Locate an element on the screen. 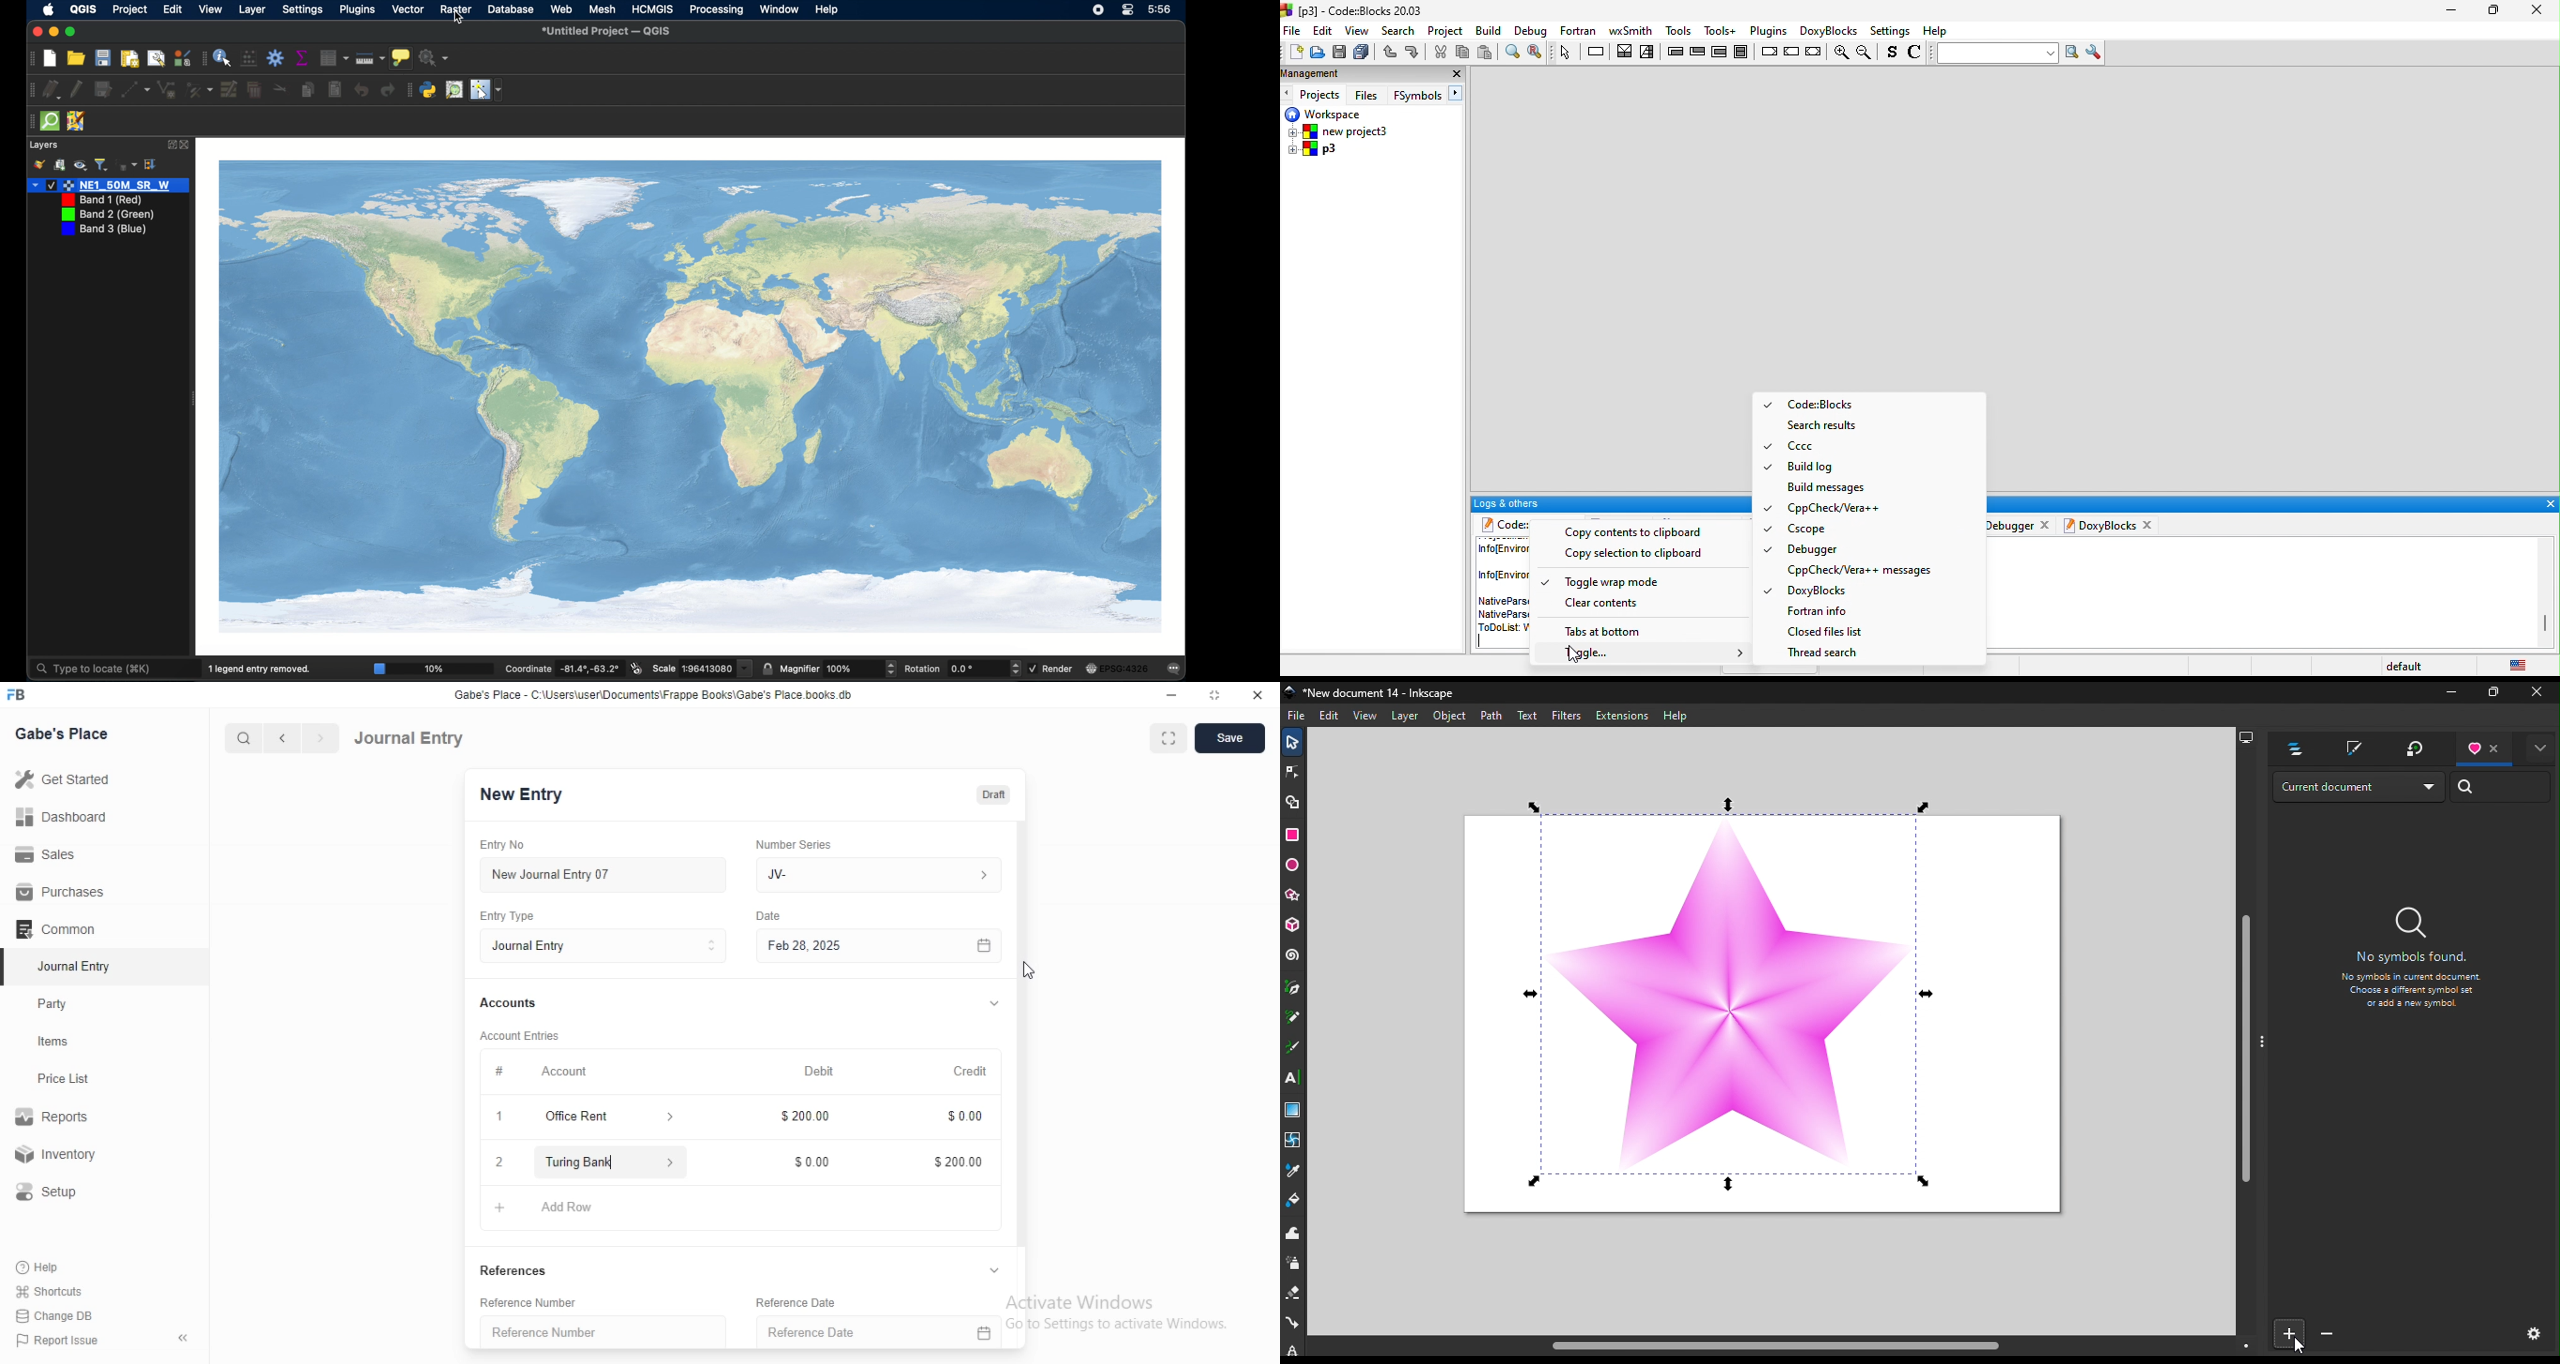  Help is located at coordinates (1674, 717).